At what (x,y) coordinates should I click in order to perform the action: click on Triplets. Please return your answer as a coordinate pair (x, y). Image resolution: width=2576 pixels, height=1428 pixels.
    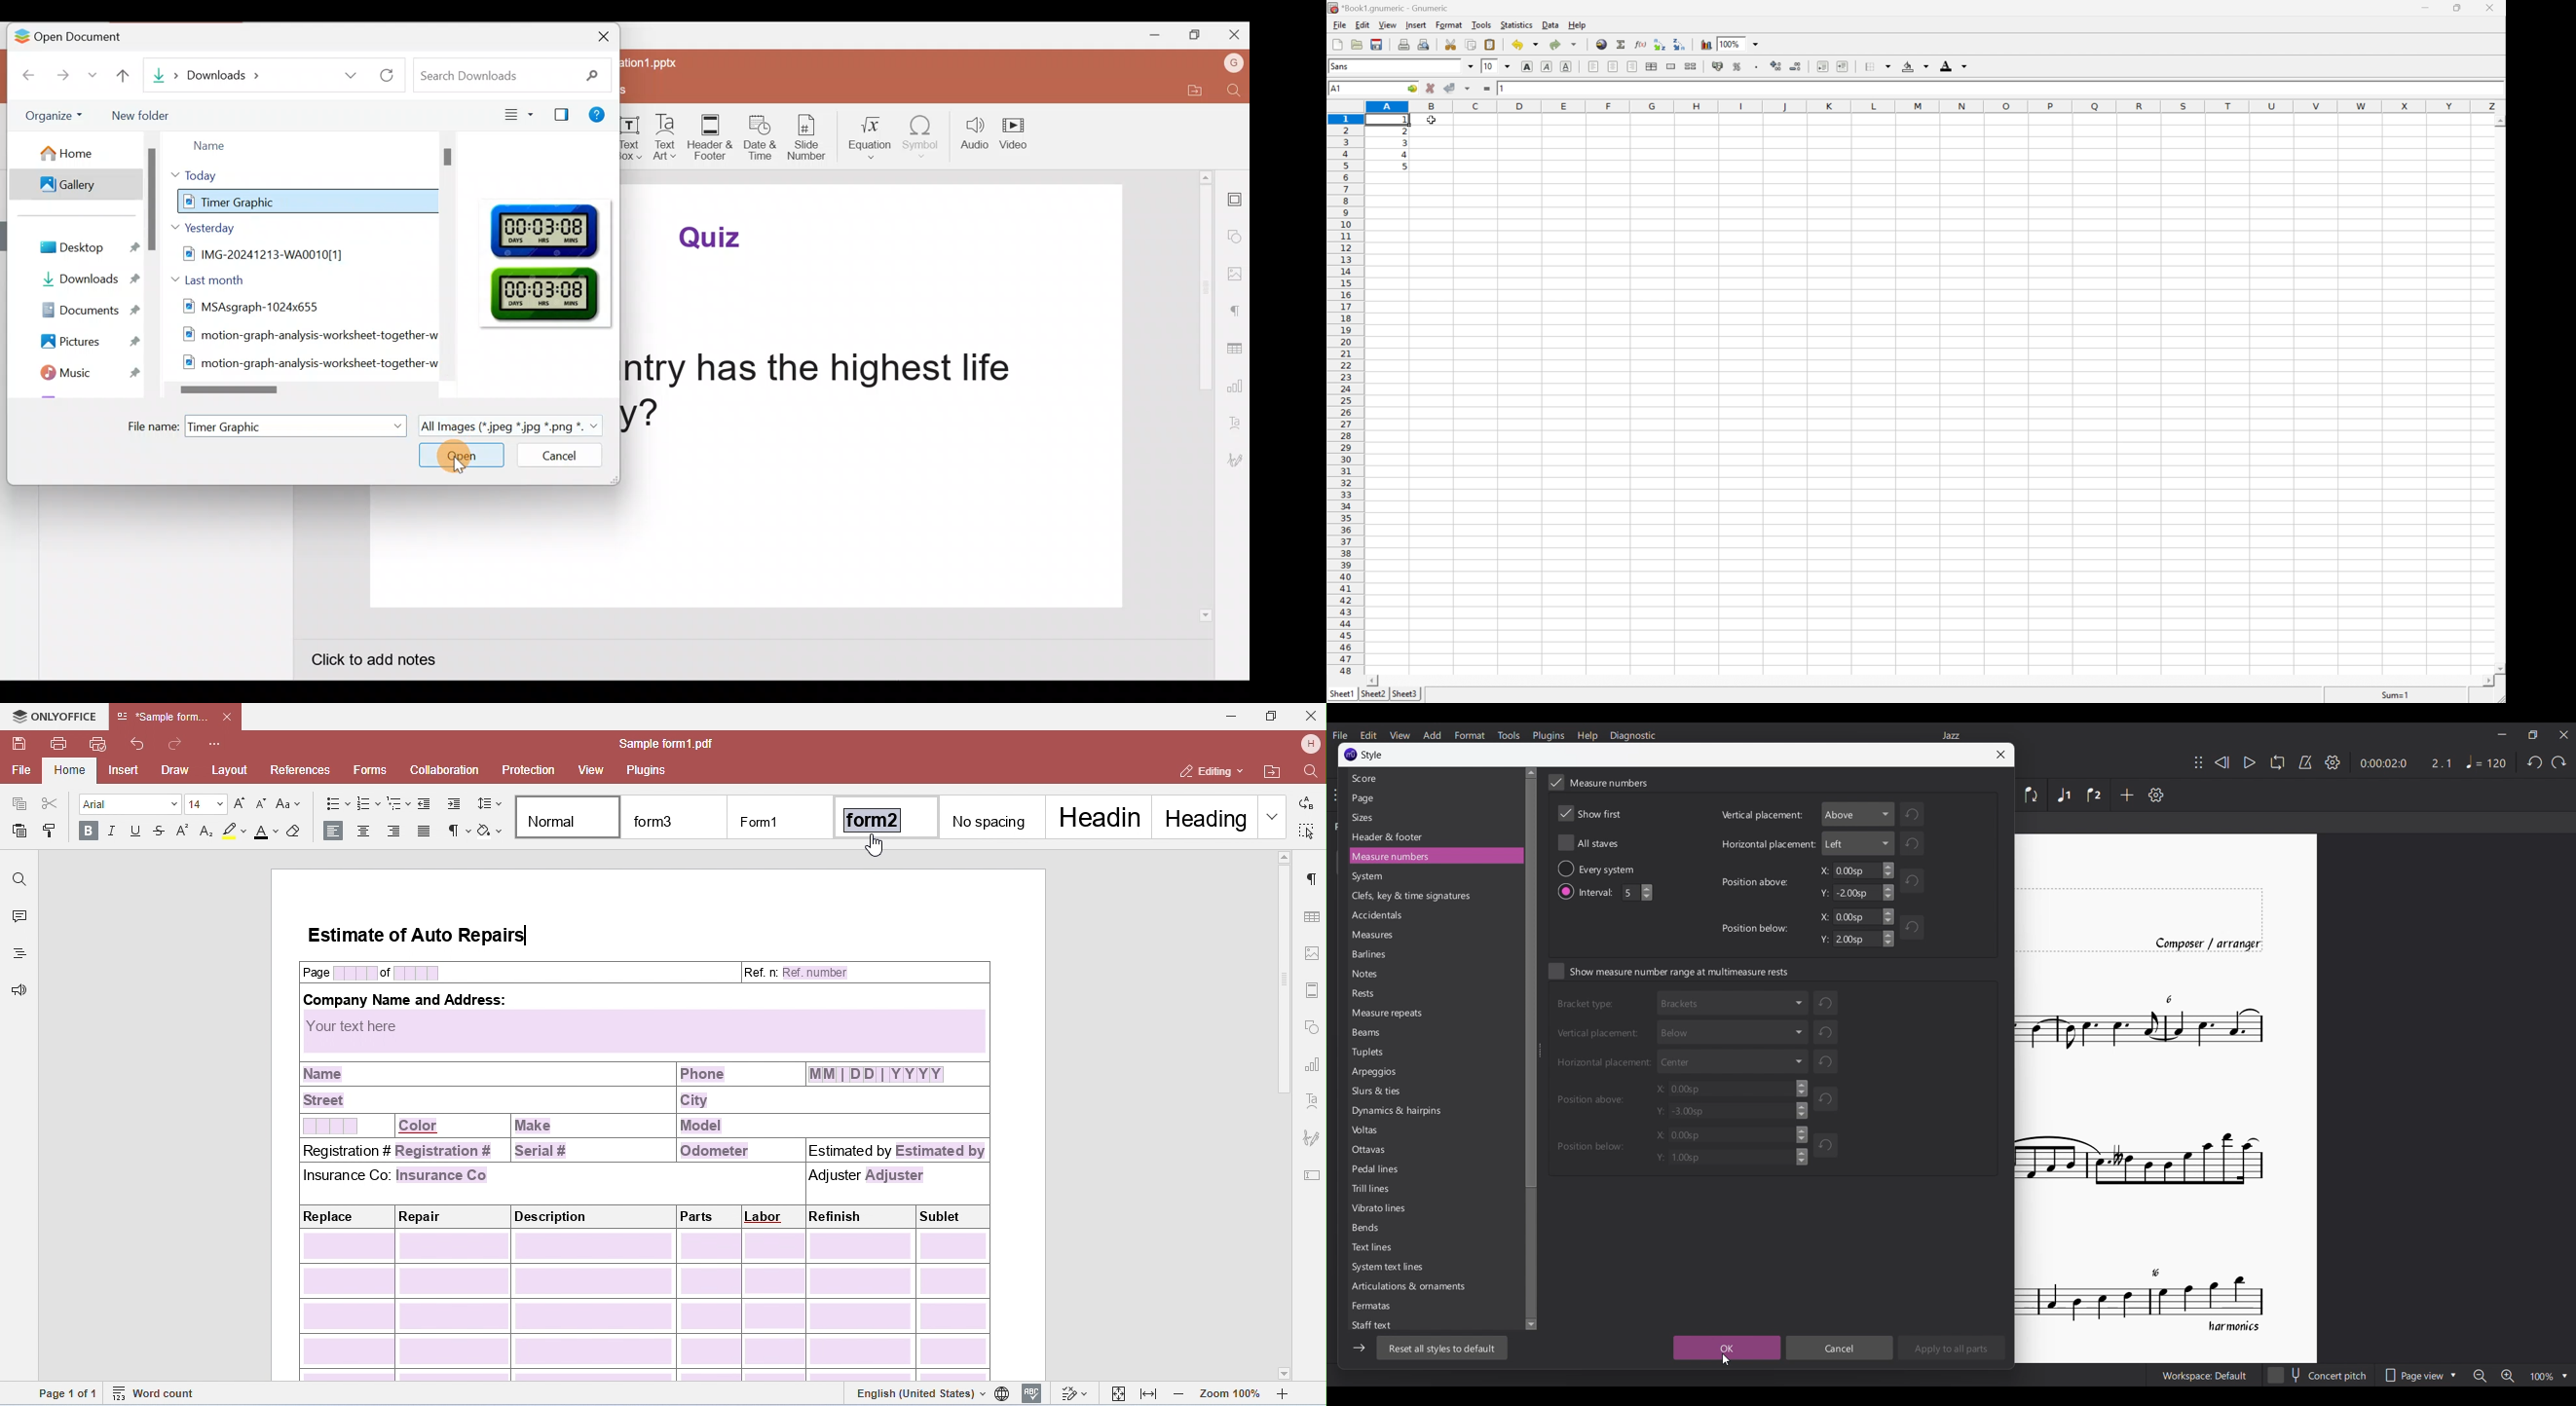
    Looking at the image, I should click on (1370, 1053).